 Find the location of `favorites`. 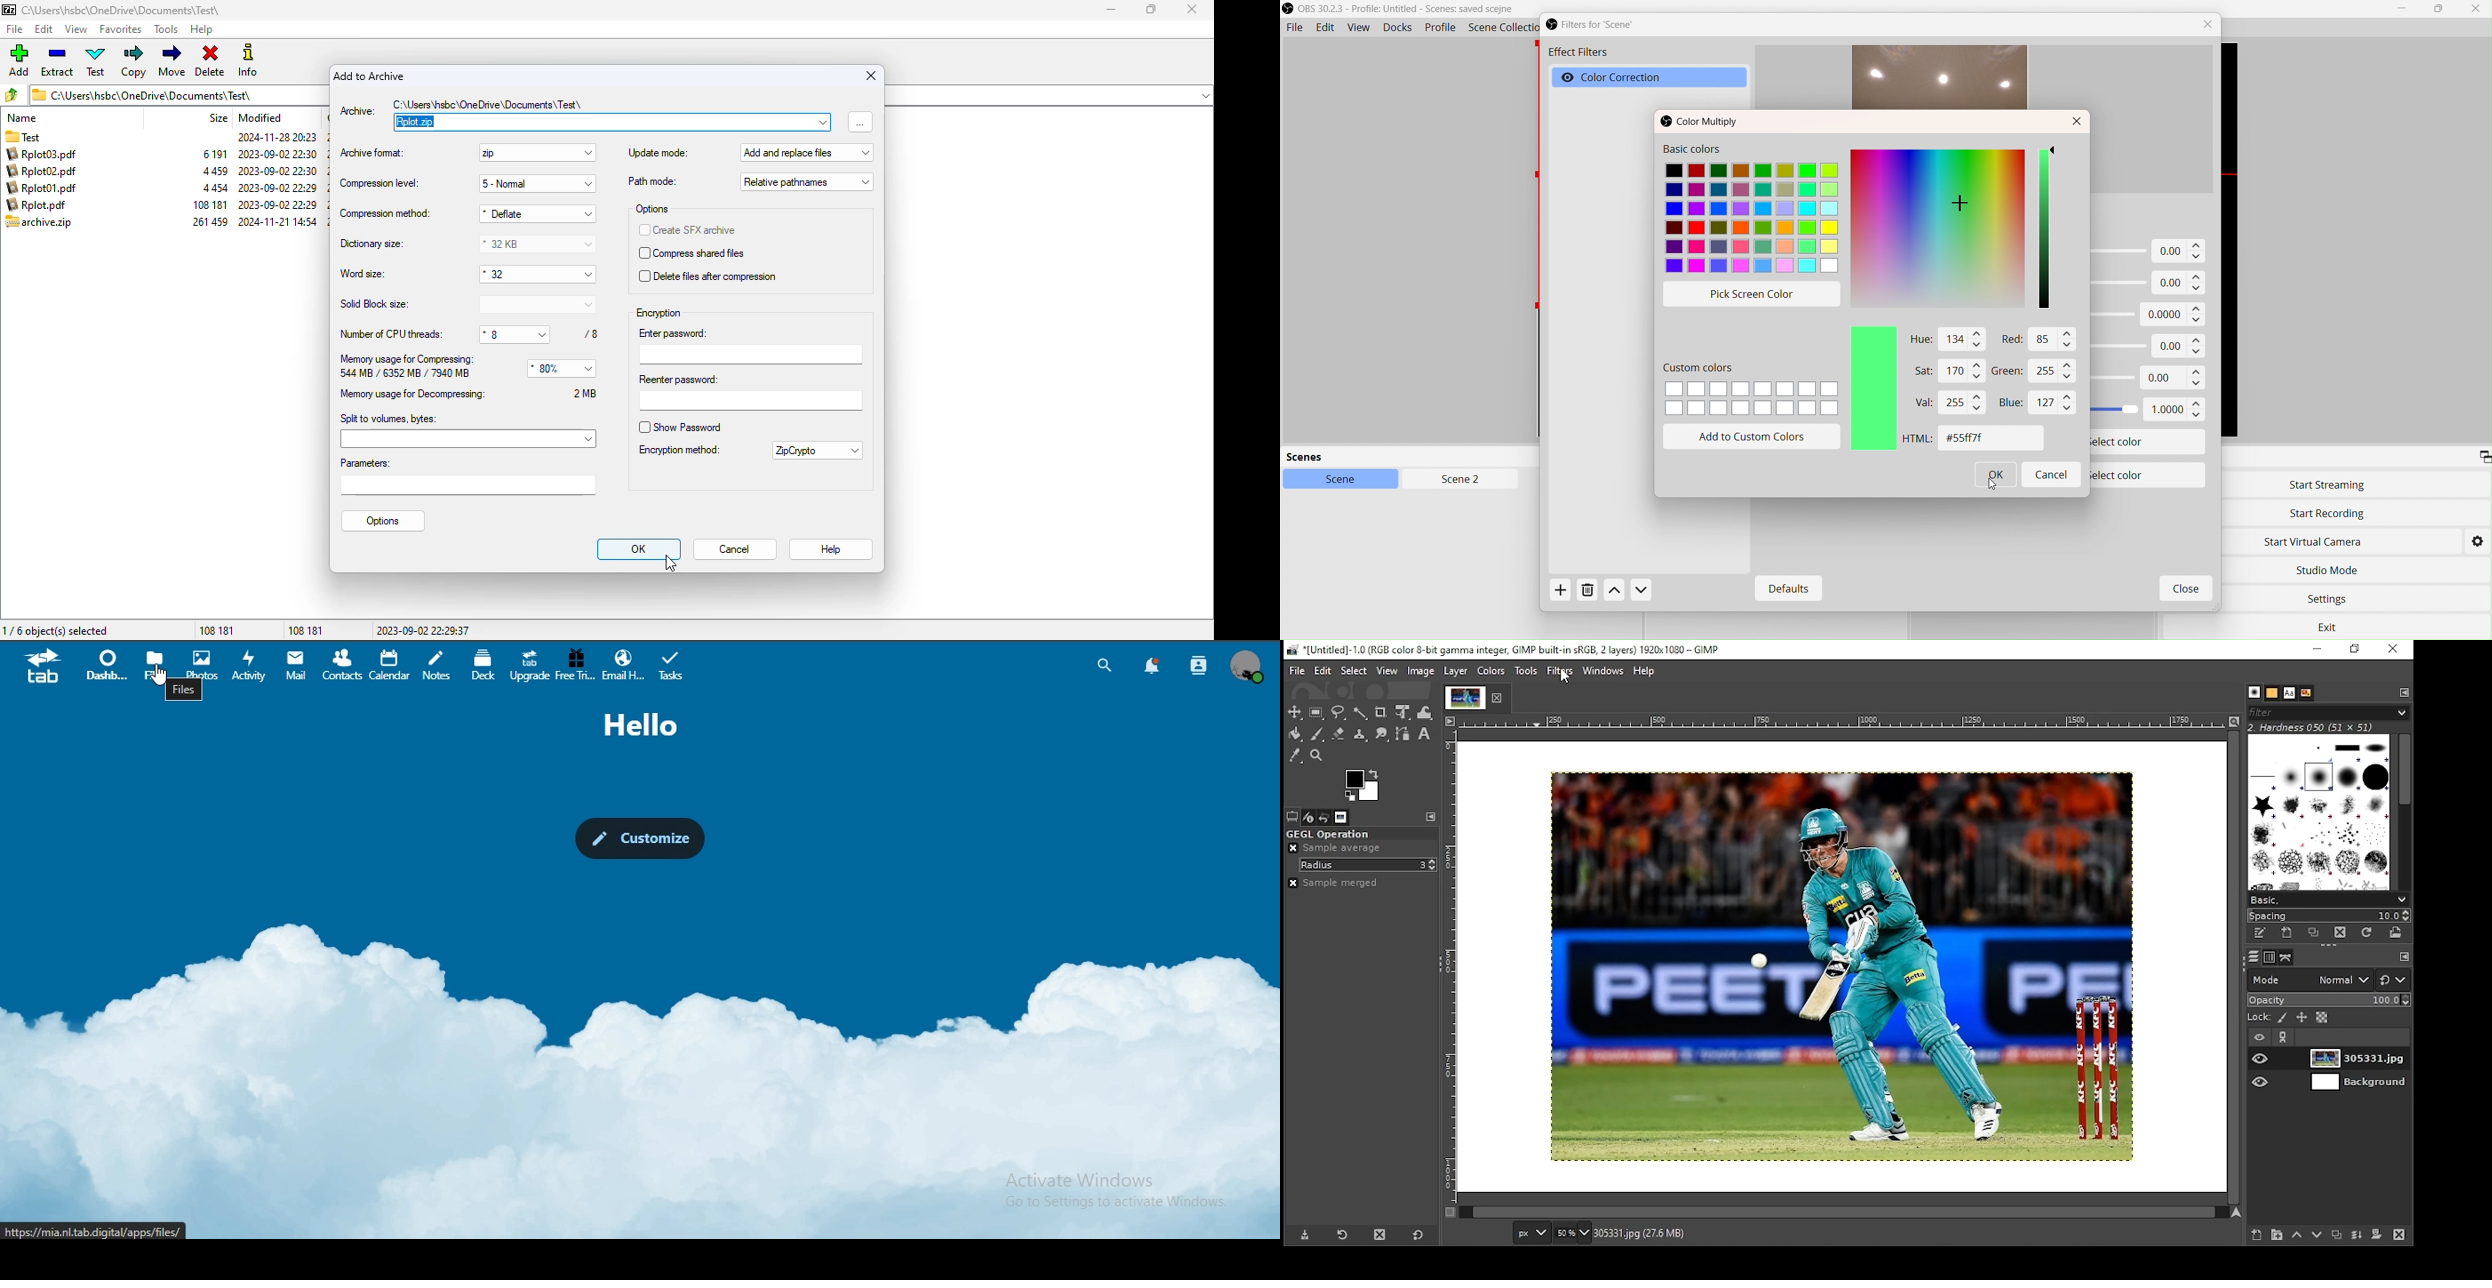

favorites is located at coordinates (122, 29).